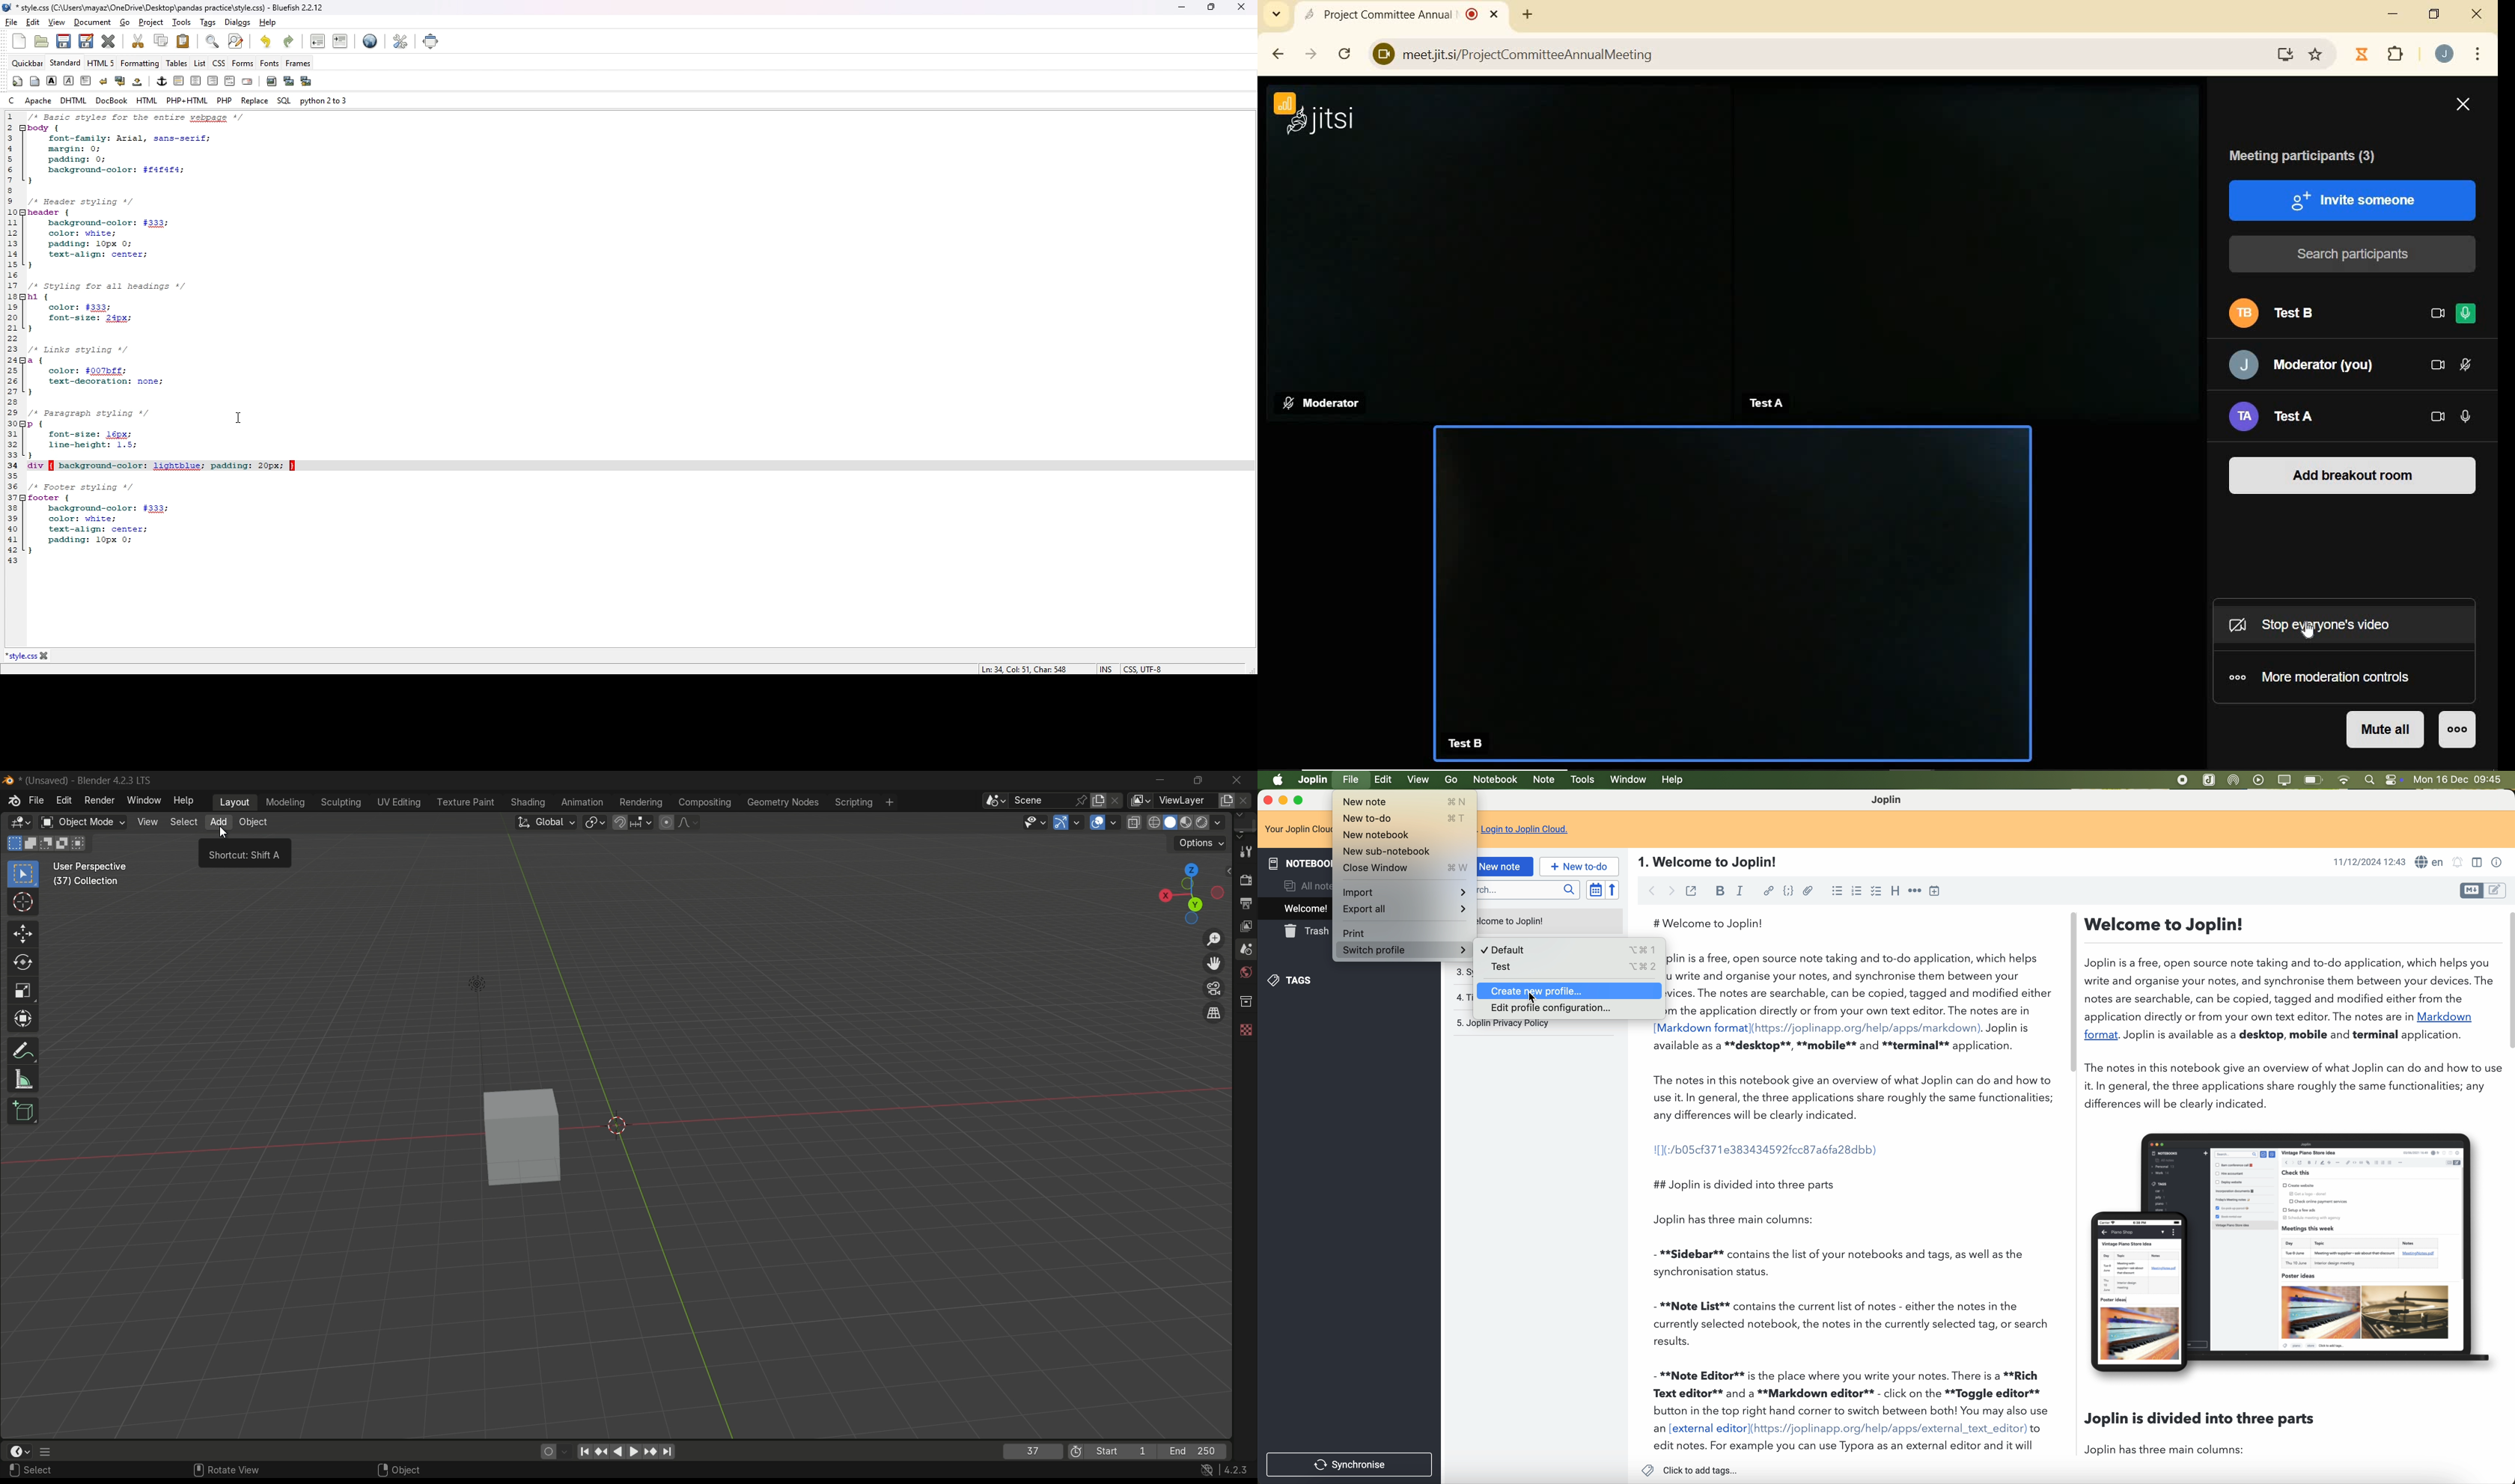 This screenshot has height=1484, width=2520. Describe the element at coordinates (1350, 1464) in the screenshot. I see `synchronise` at that location.